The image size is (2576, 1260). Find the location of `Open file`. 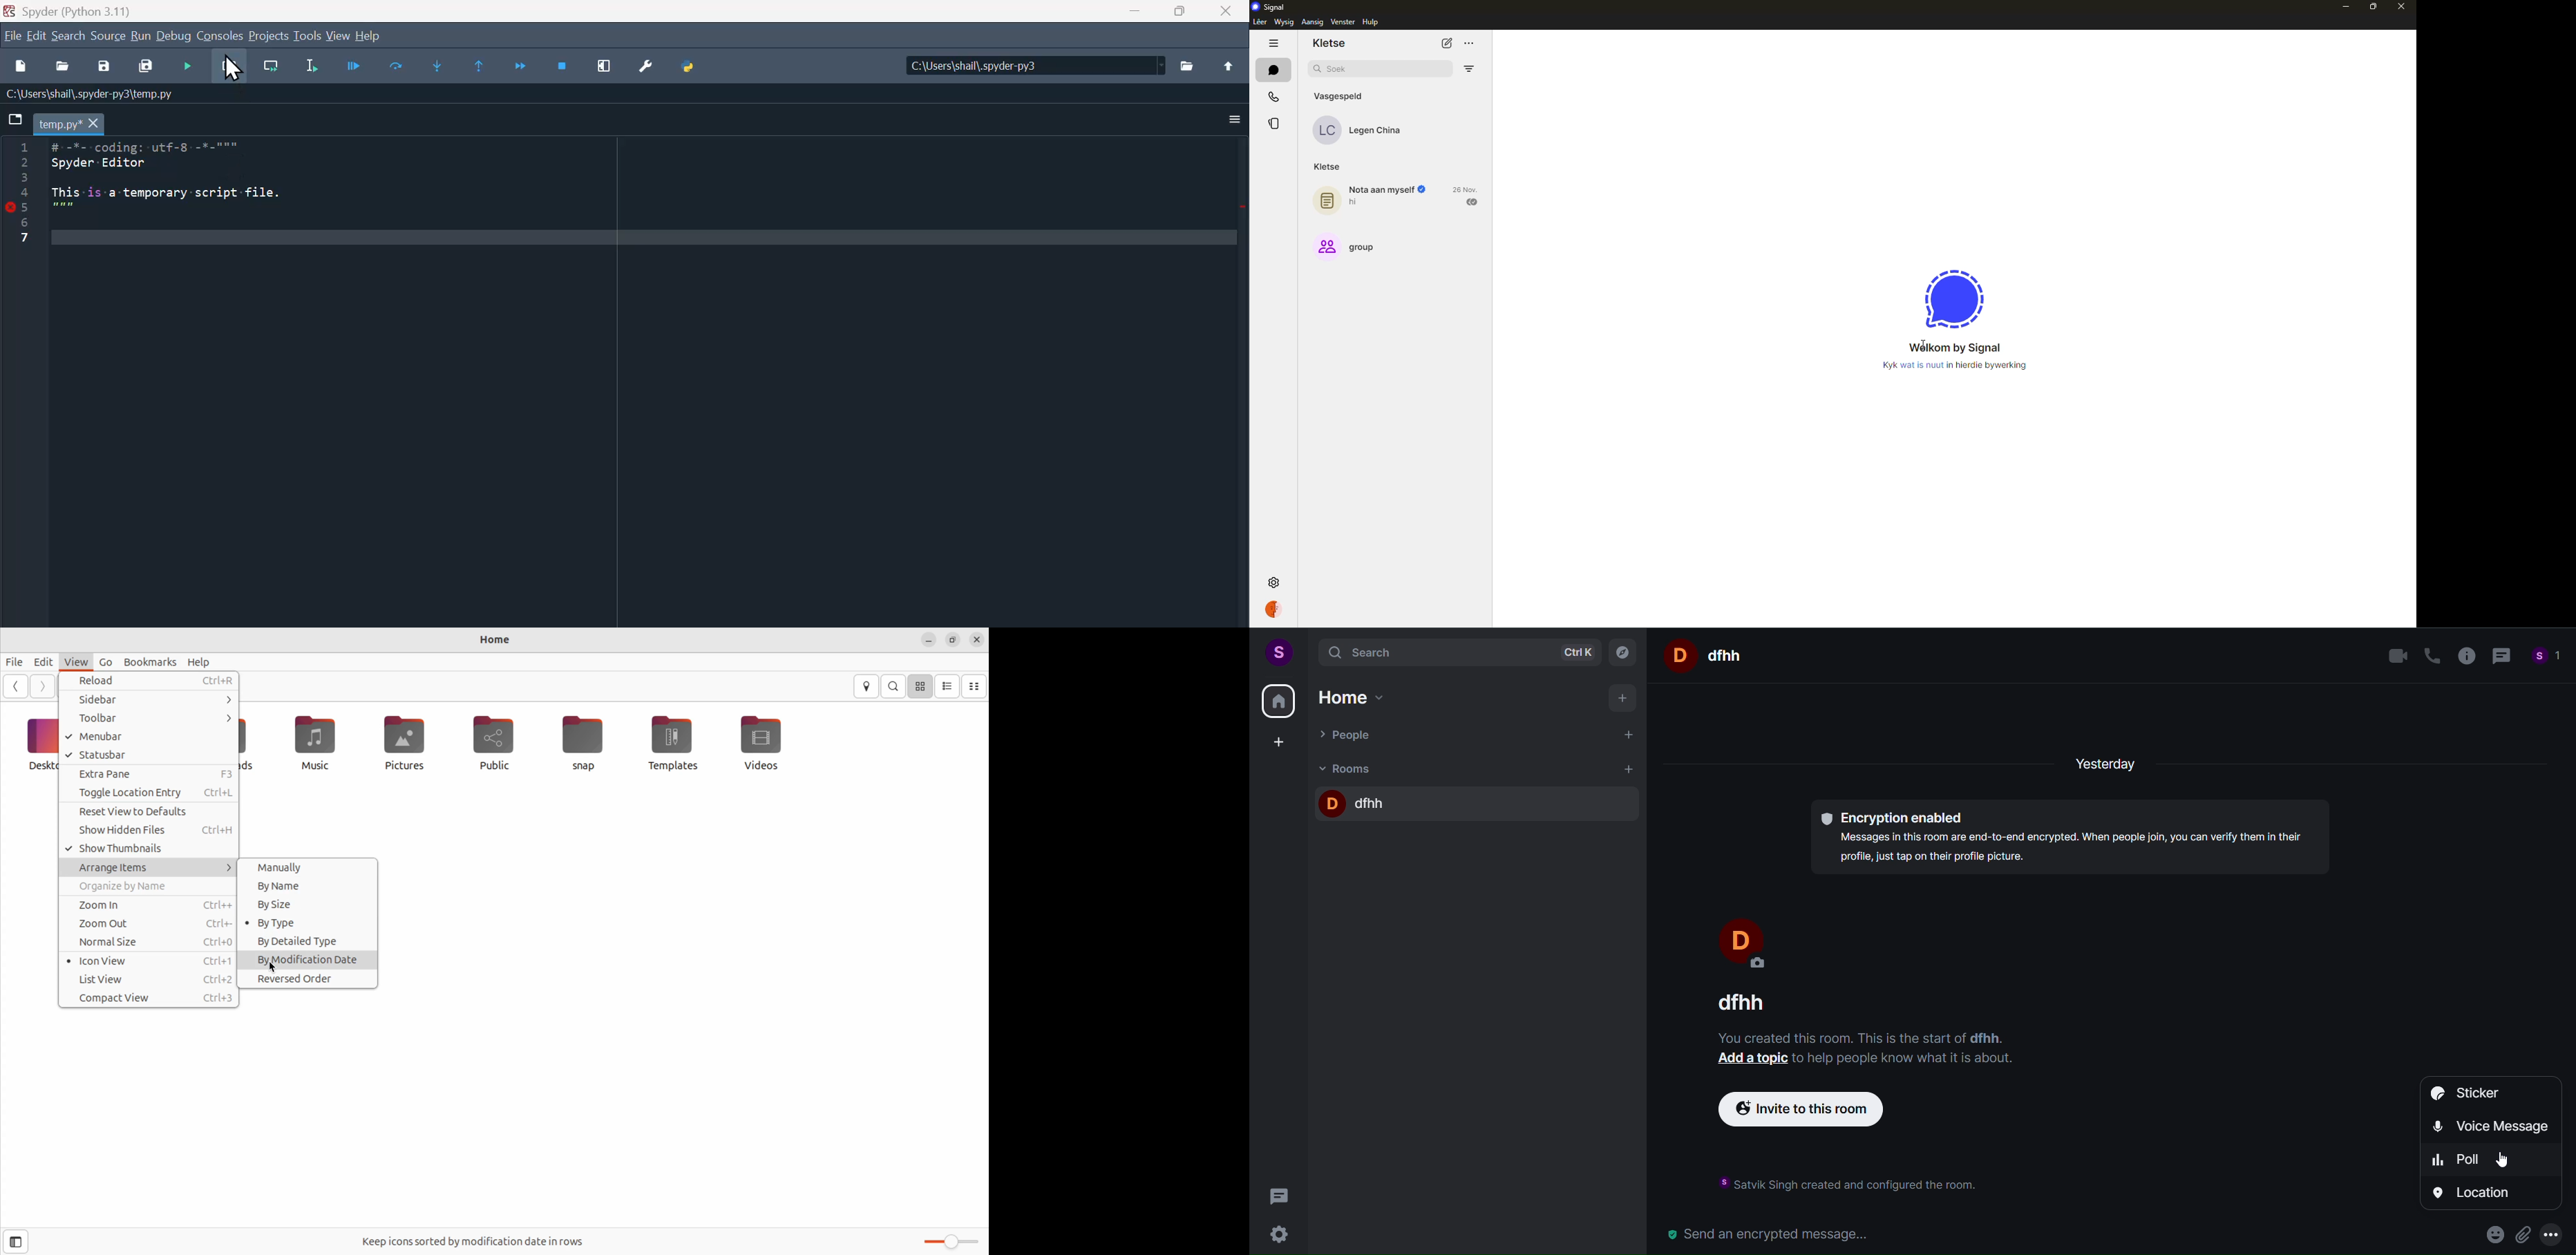

Open file is located at coordinates (62, 68).